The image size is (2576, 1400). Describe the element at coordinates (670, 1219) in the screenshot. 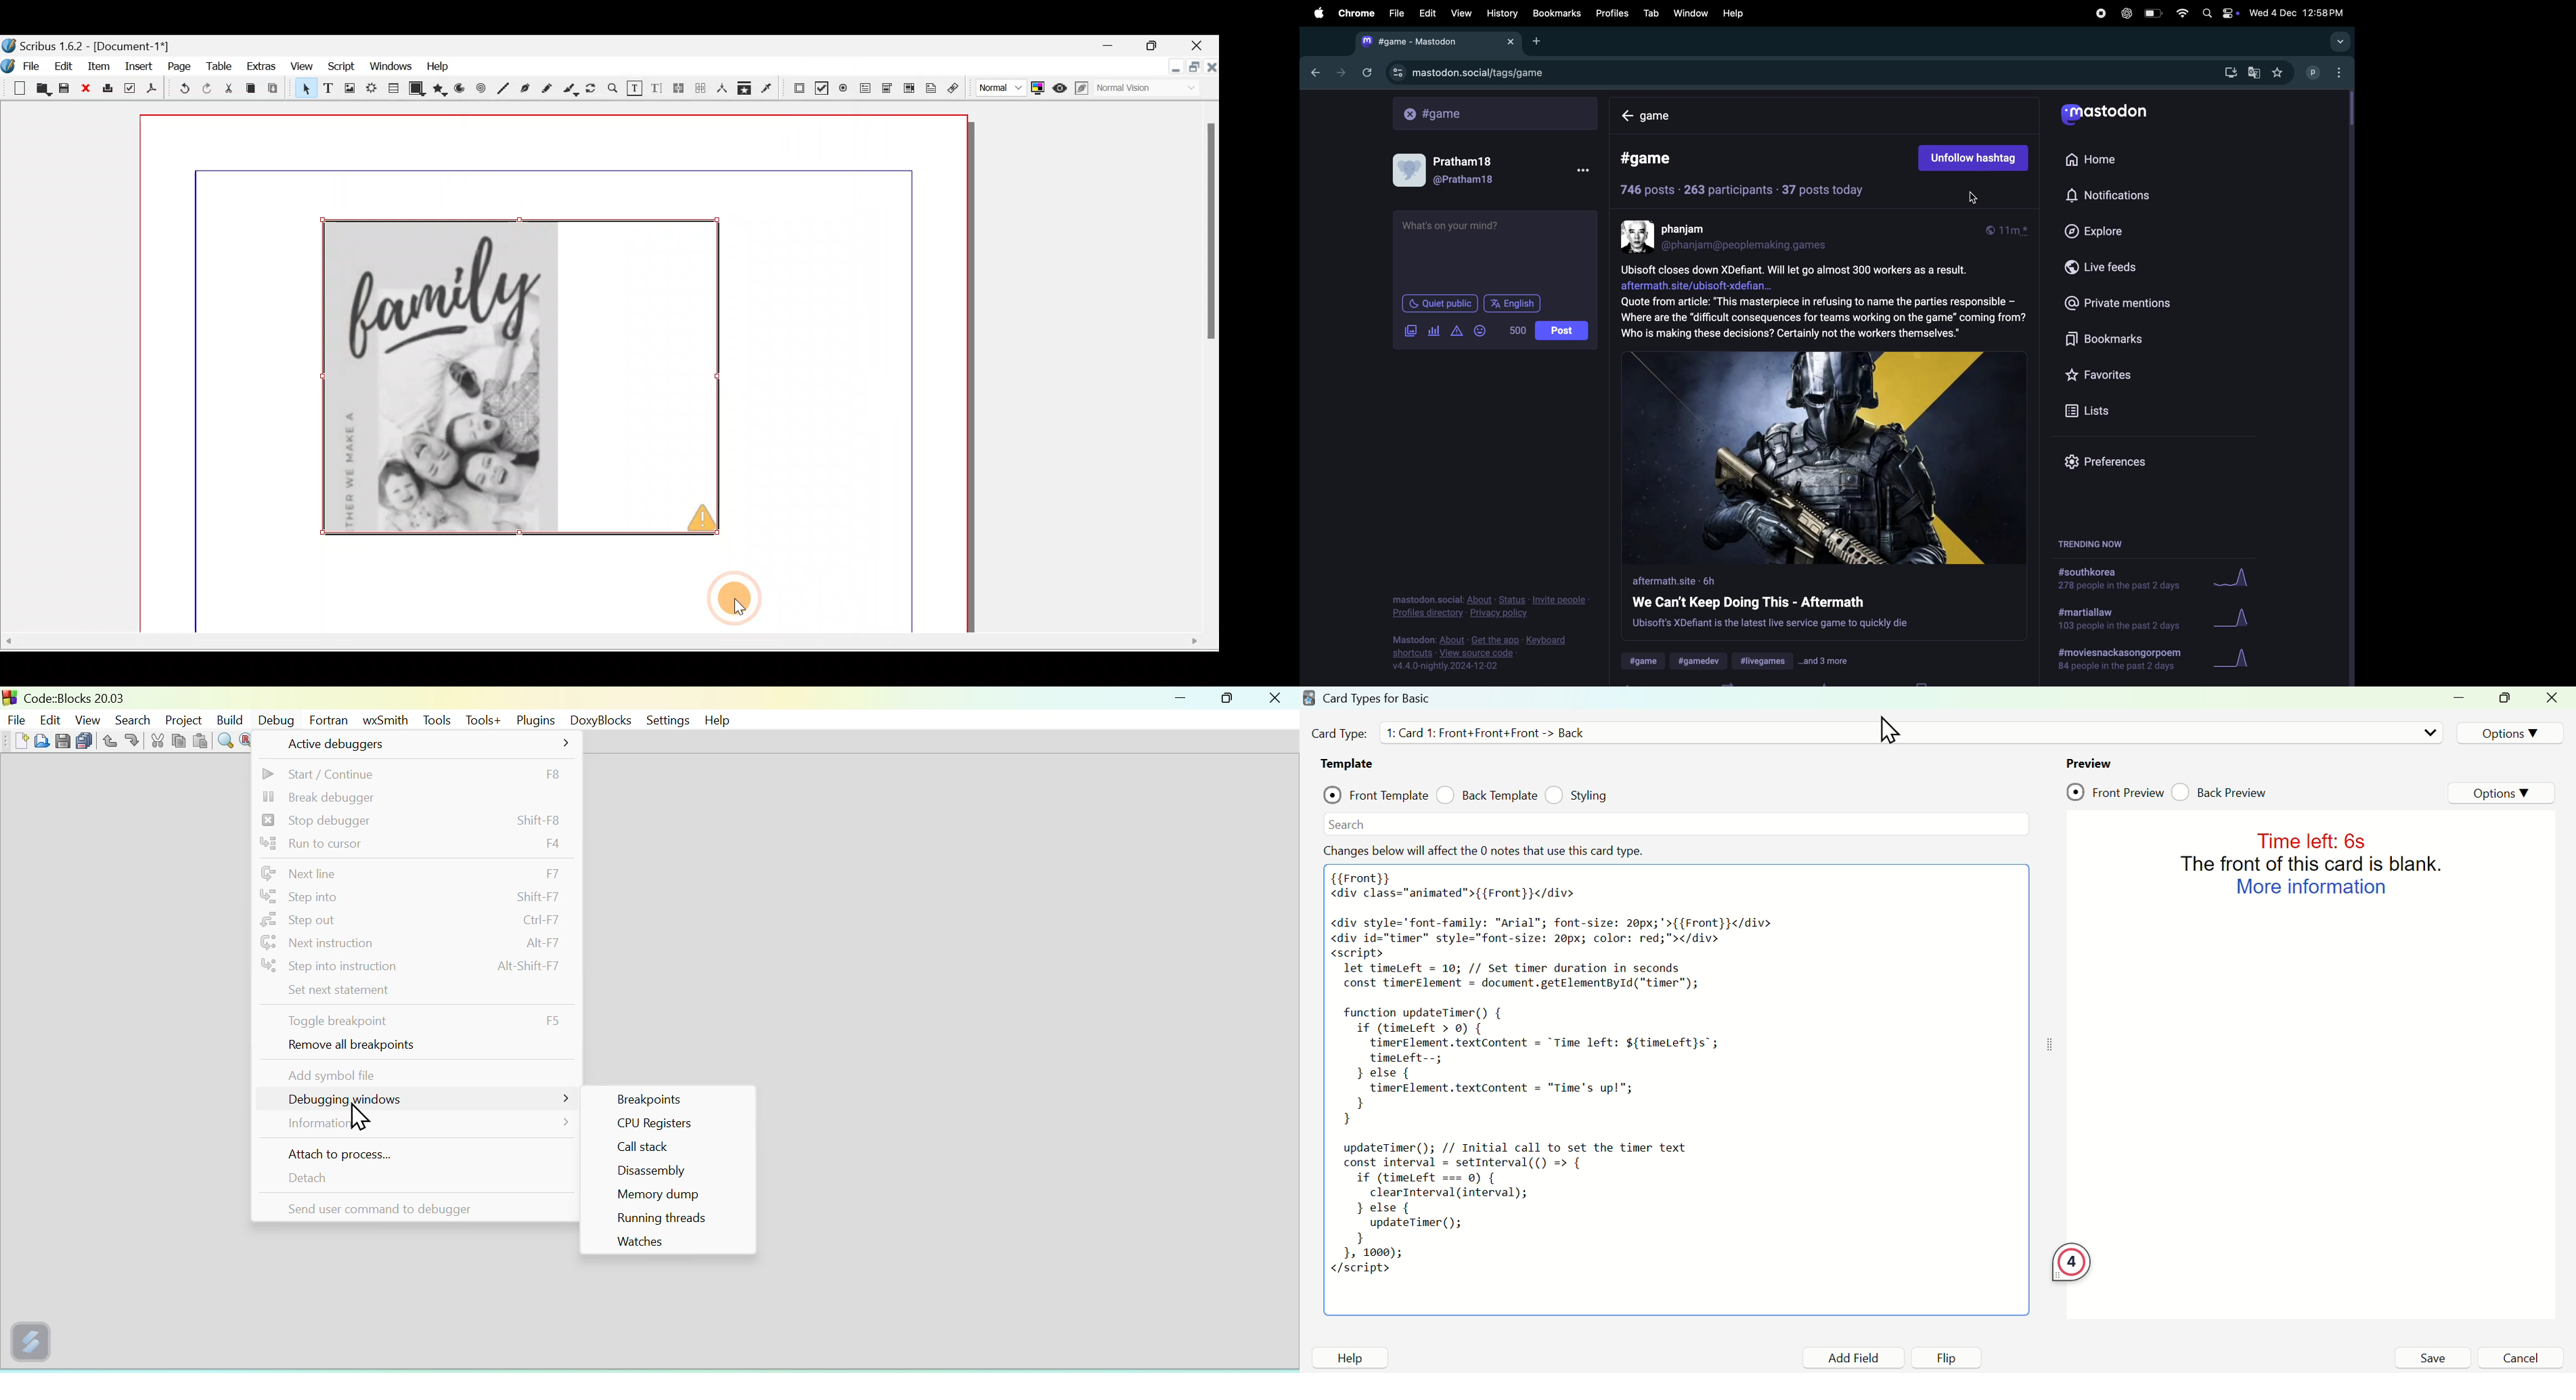

I see `Running threads` at that location.